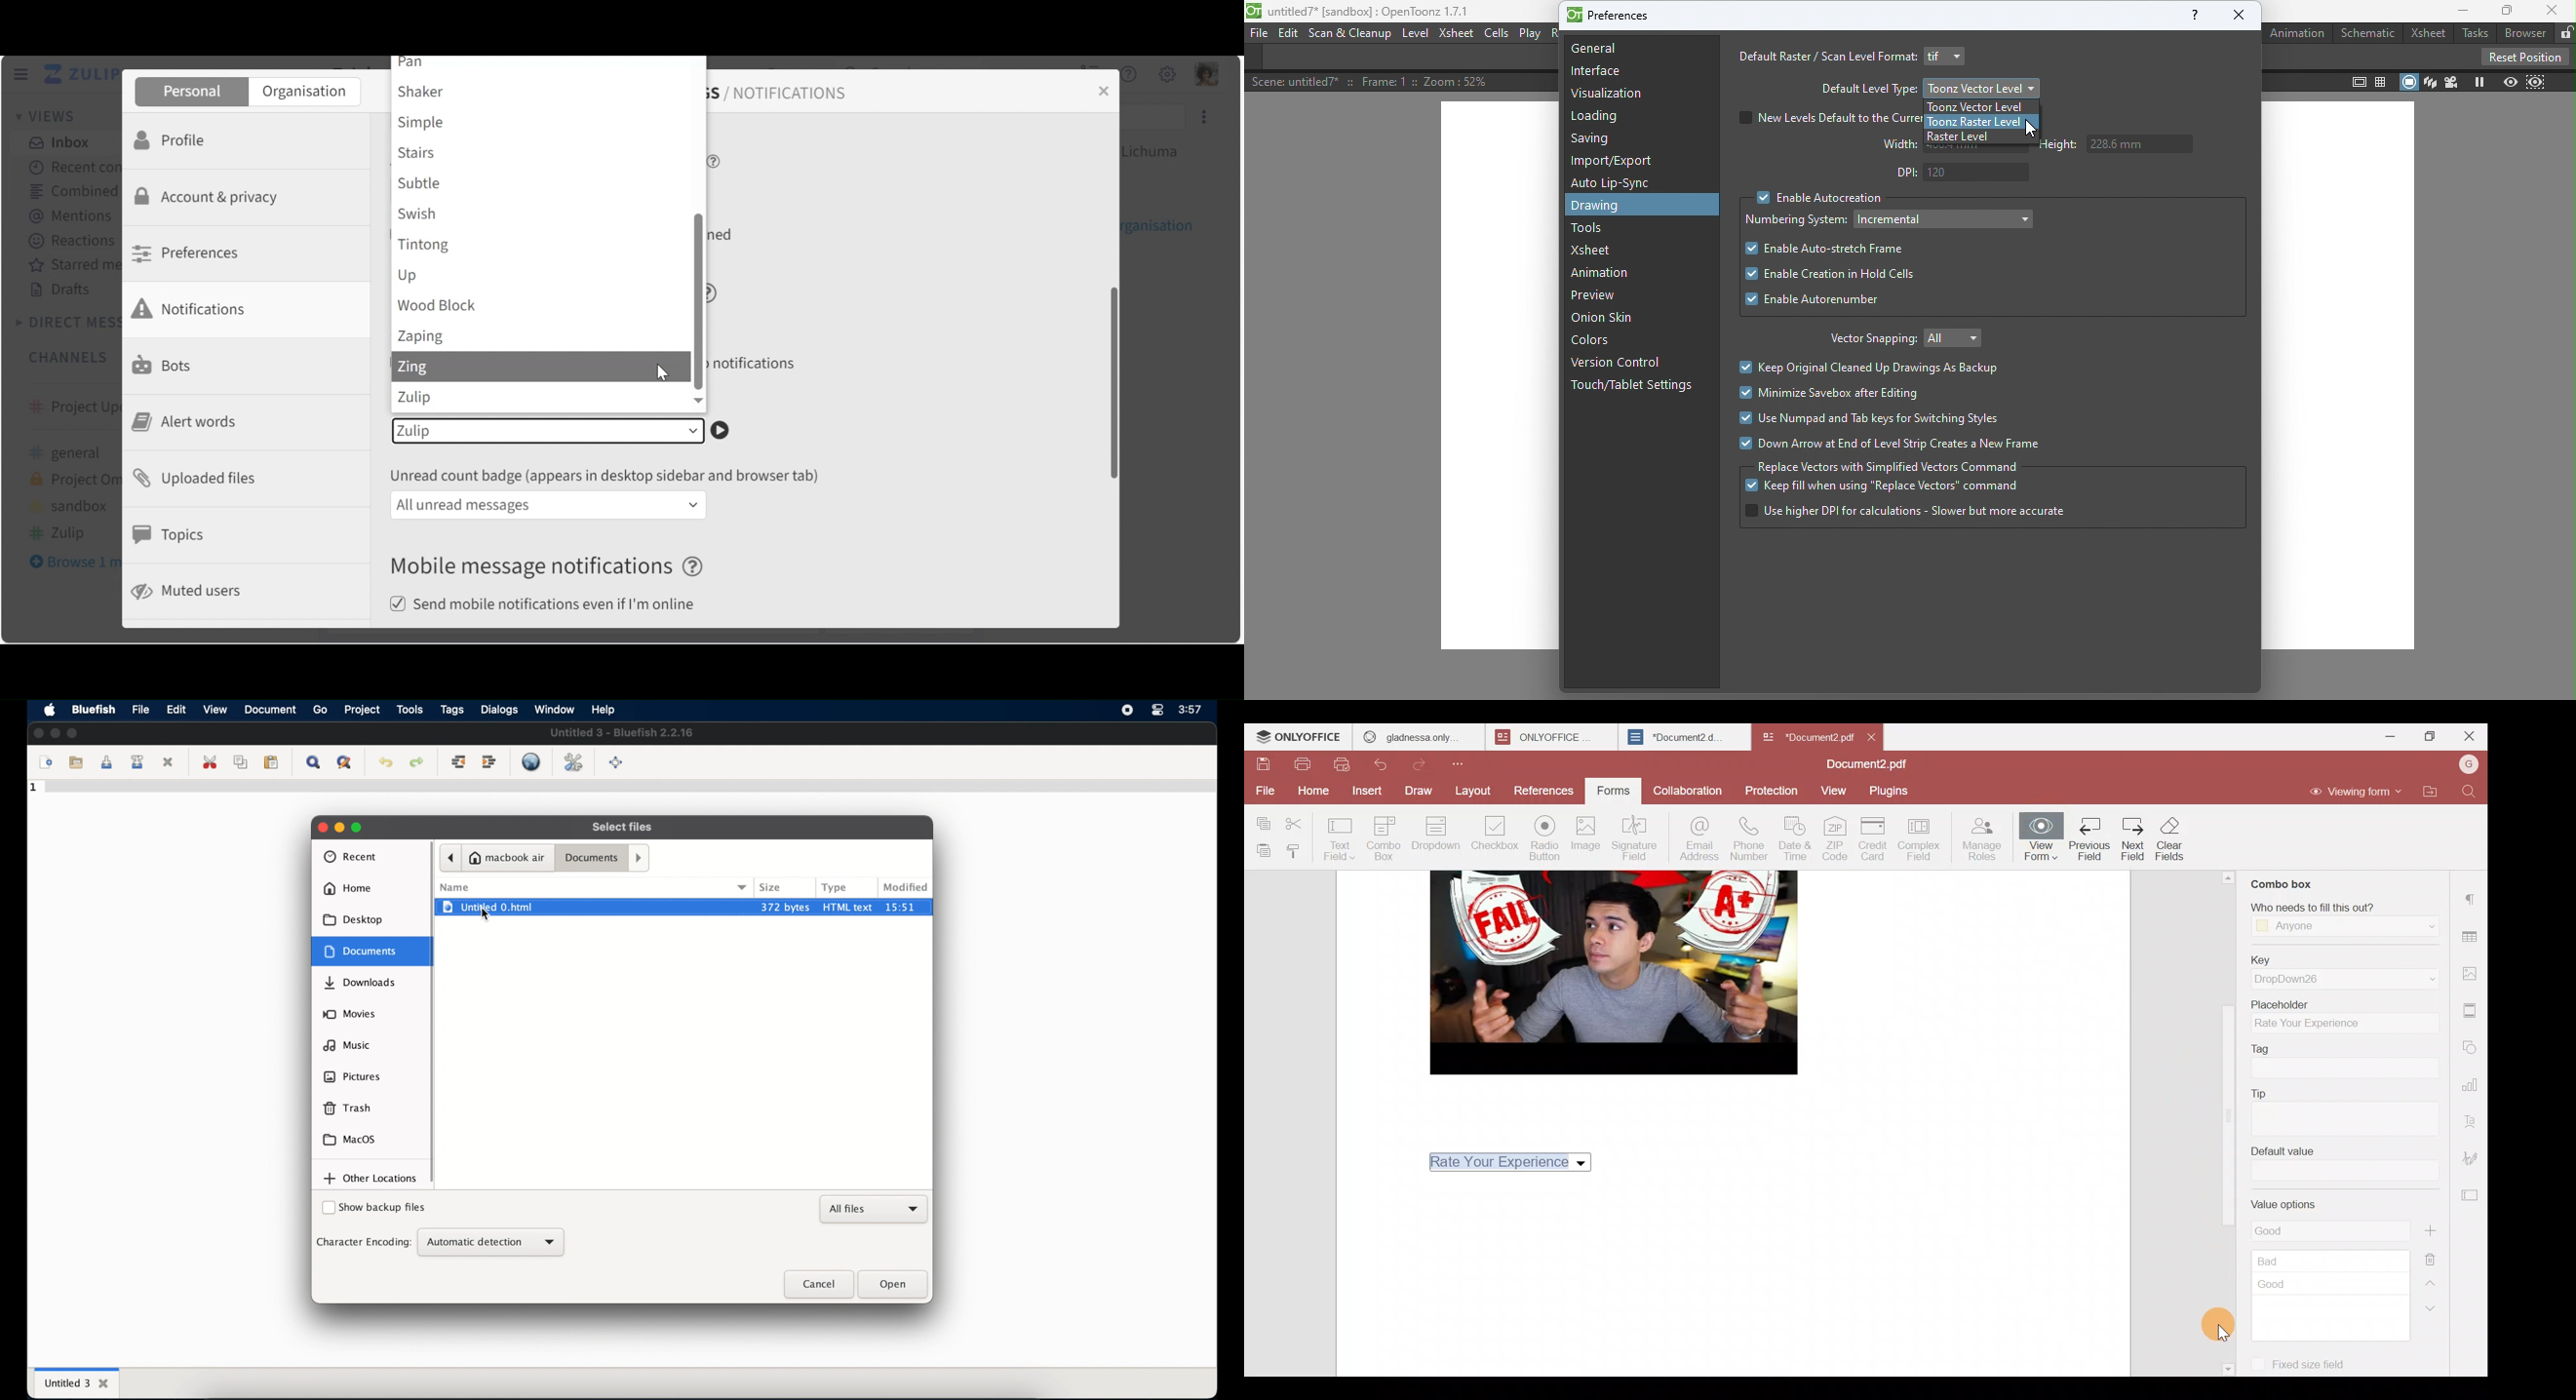 This screenshot has height=1400, width=2576. Describe the element at coordinates (172, 535) in the screenshot. I see `Topics` at that location.